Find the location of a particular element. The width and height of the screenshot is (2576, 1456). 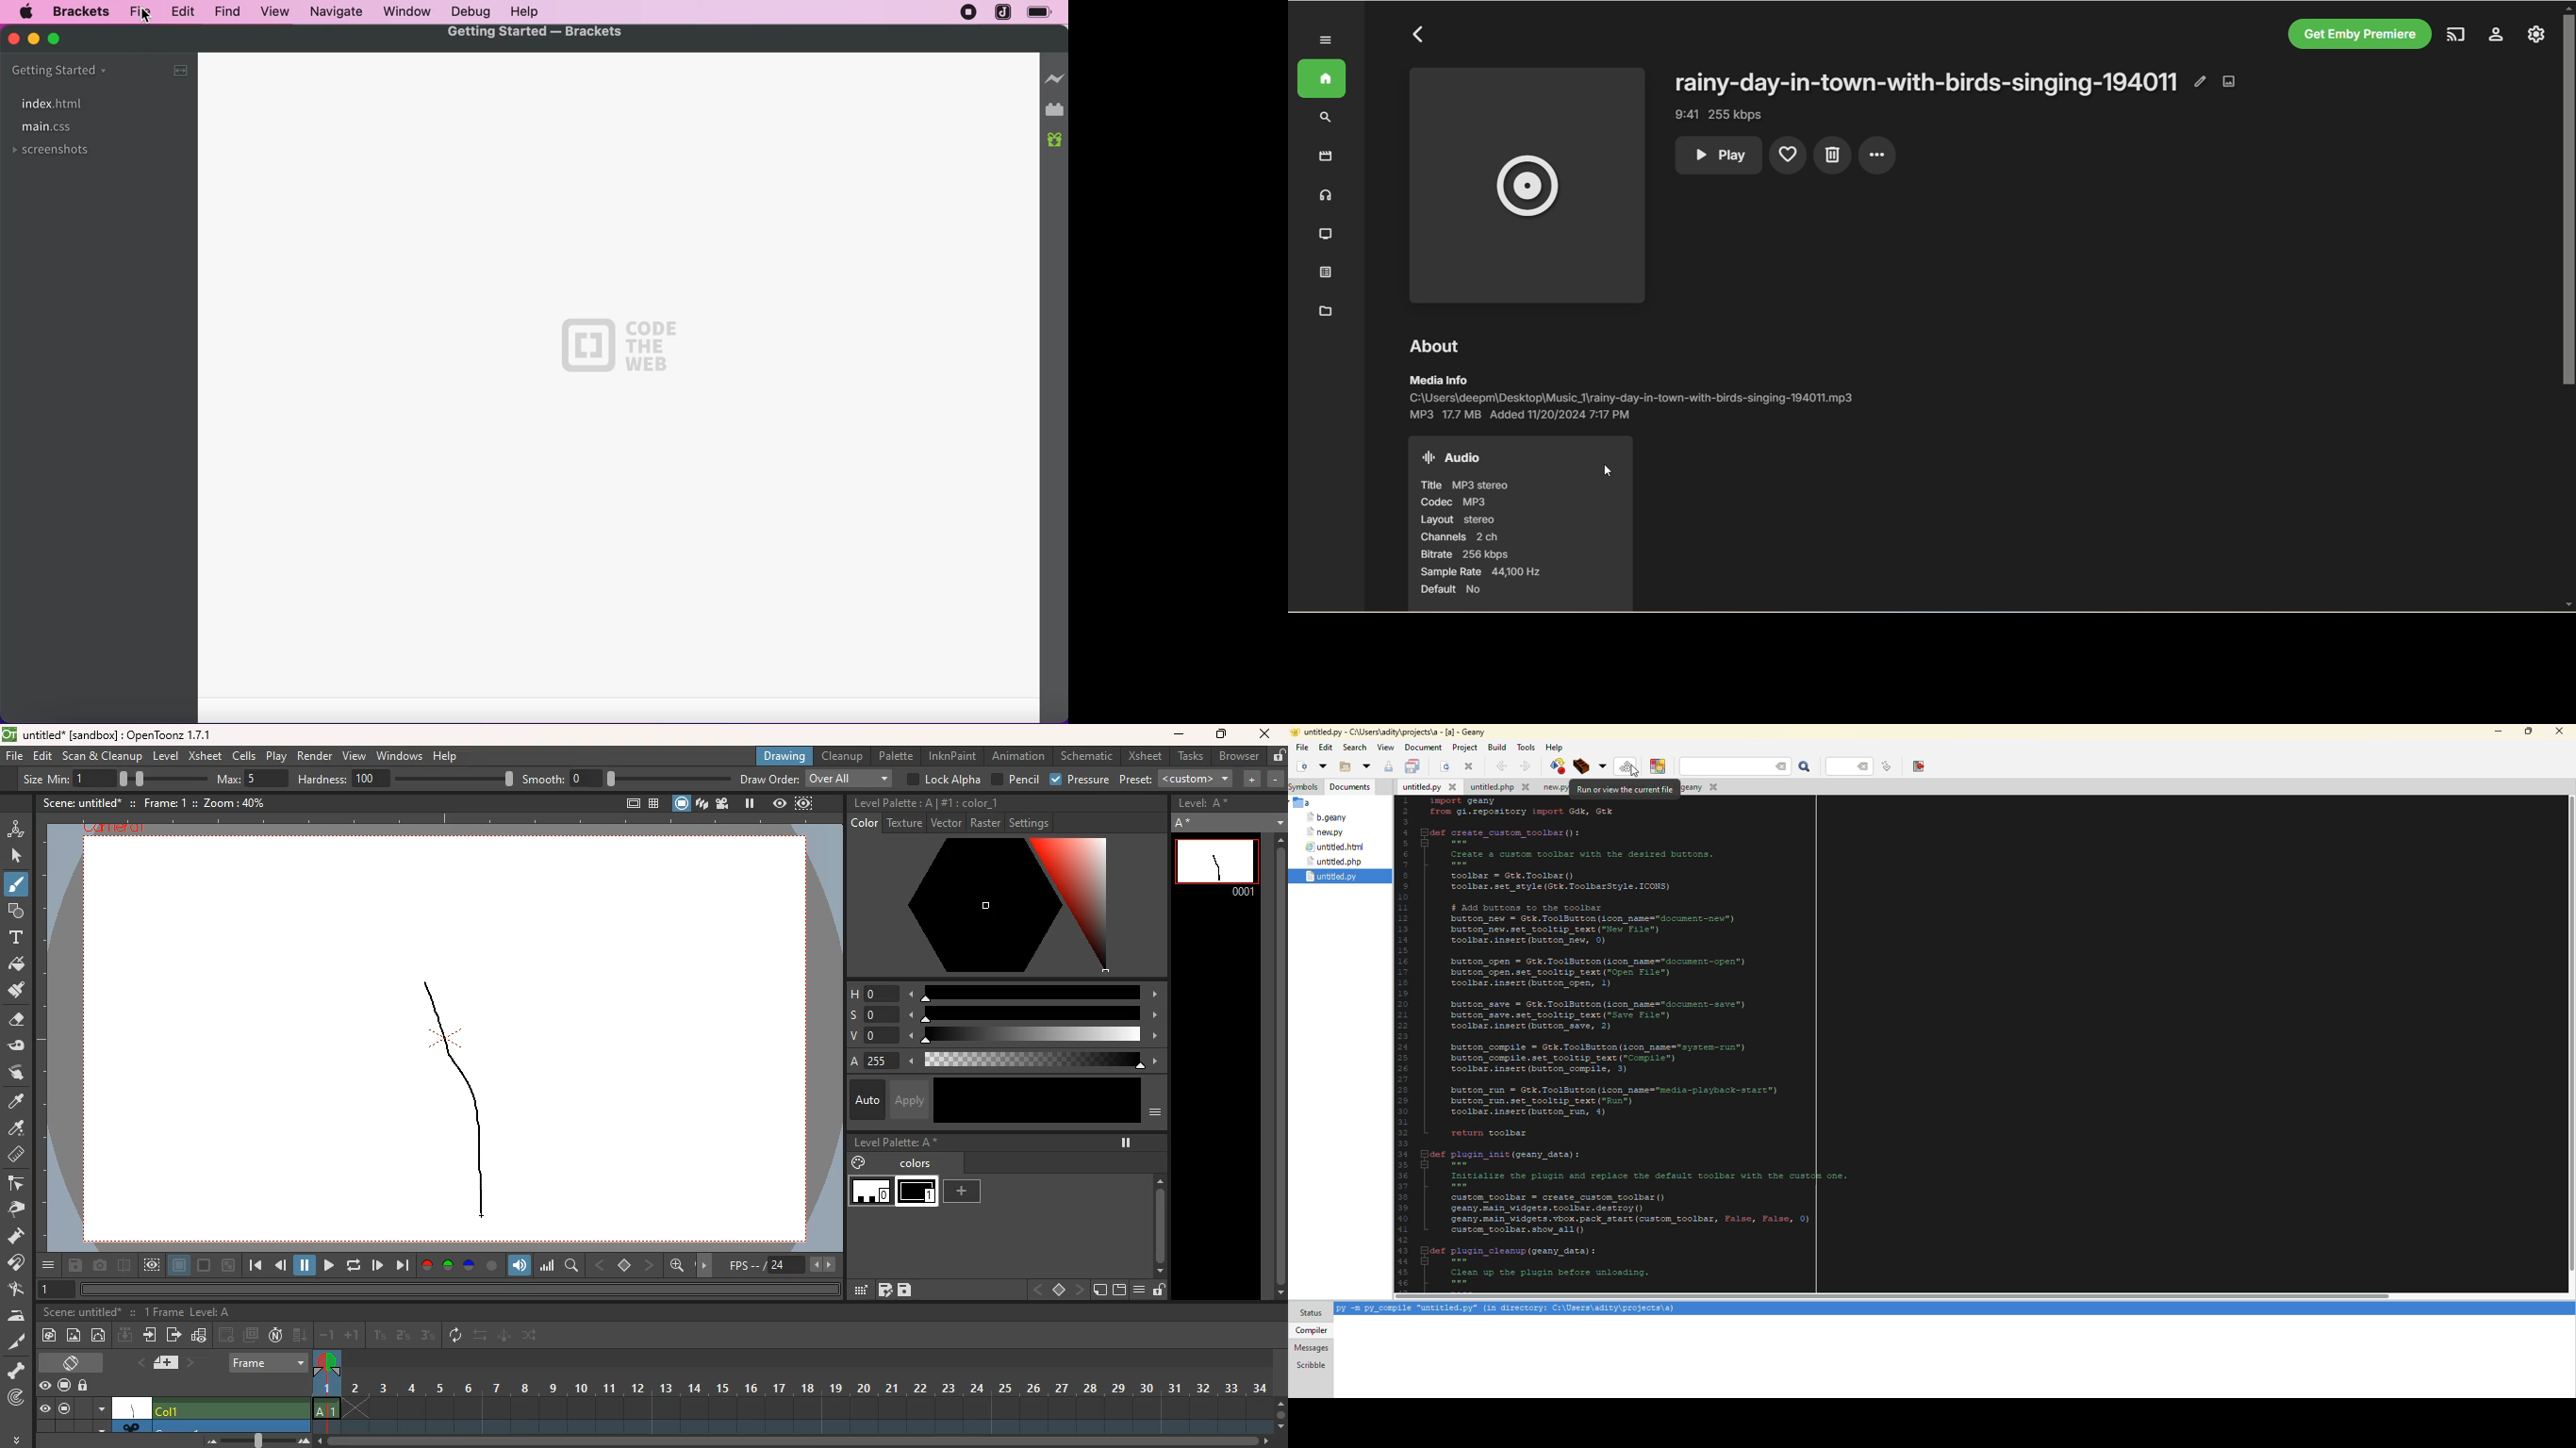

open is located at coordinates (1443, 766).